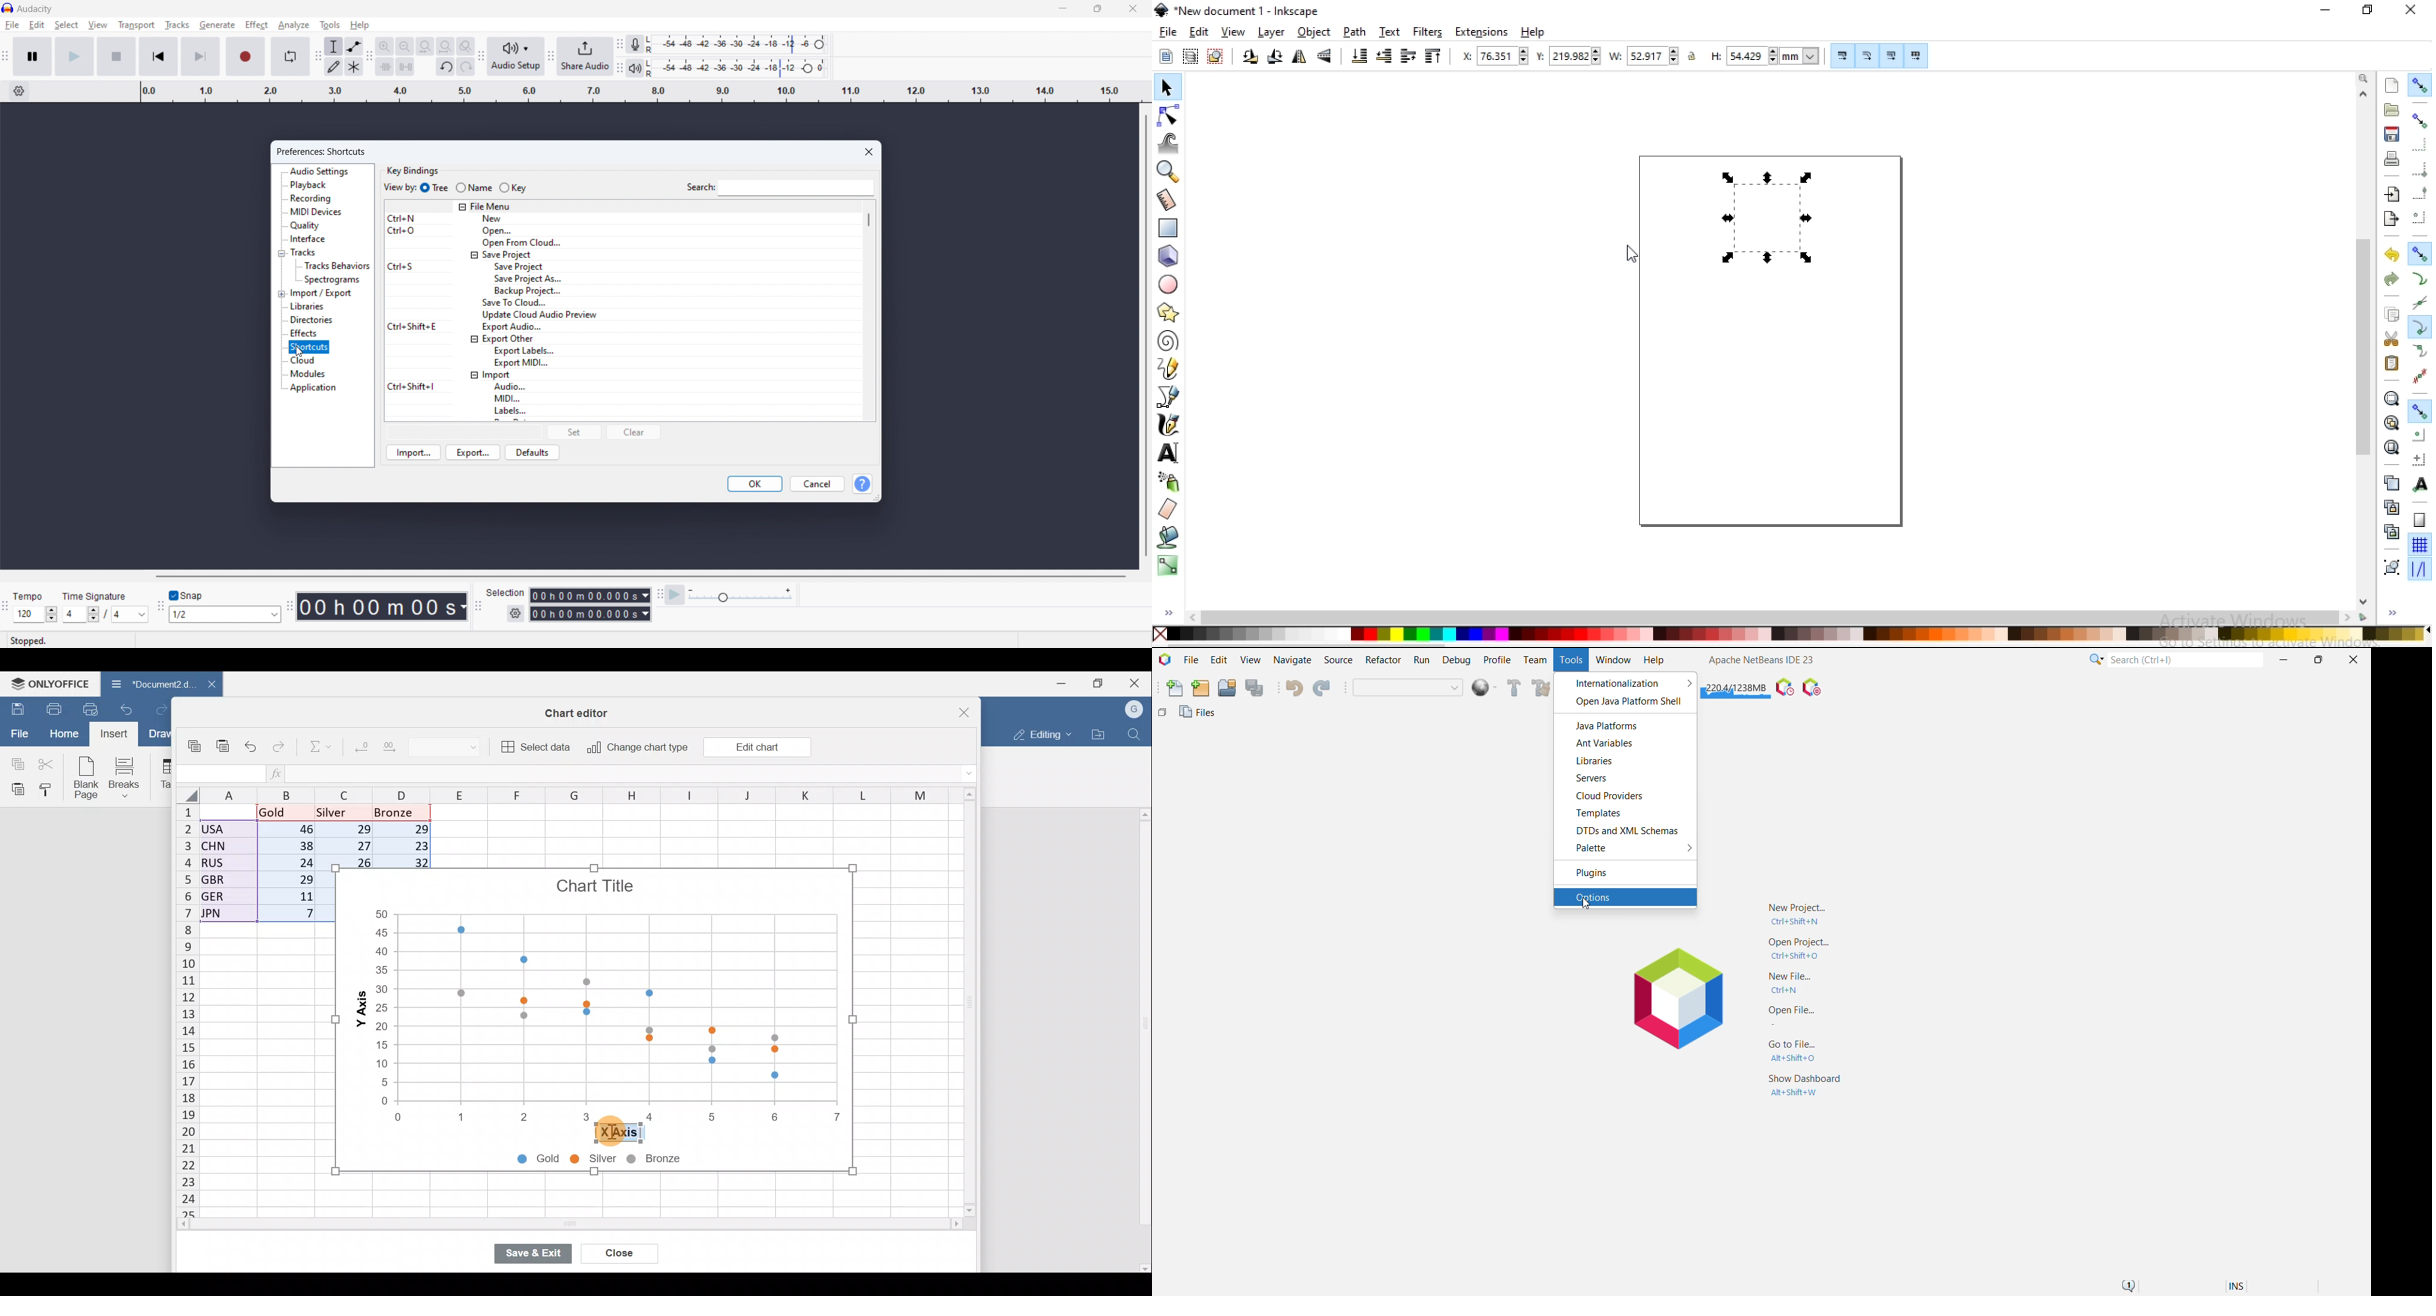  I want to click on Select data, so click(537, 747).